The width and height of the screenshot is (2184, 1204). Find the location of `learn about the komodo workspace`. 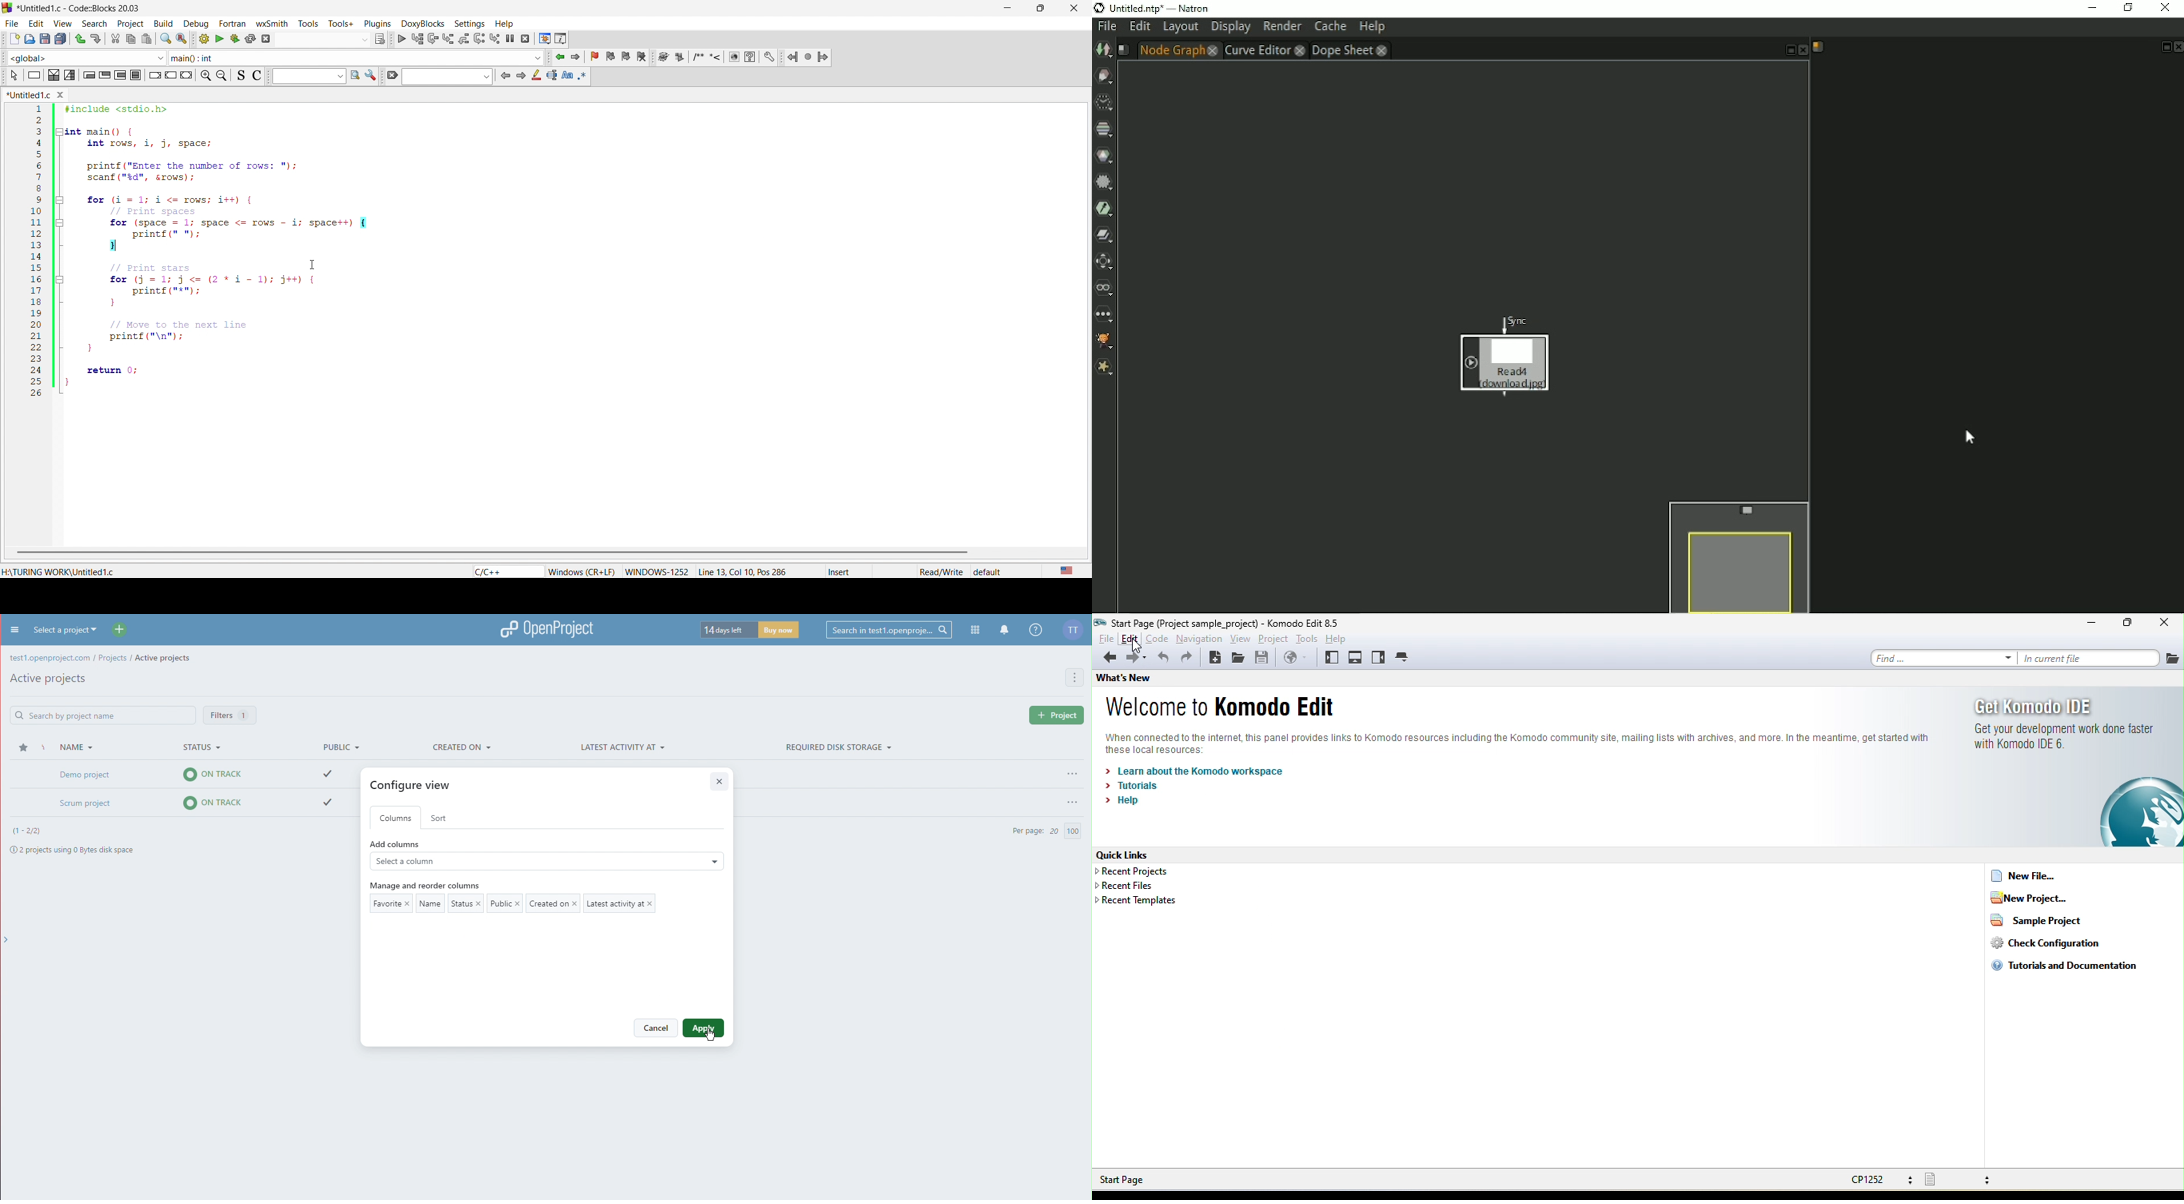

learn about the komodo workspace is located at coordinates (1193, 770).